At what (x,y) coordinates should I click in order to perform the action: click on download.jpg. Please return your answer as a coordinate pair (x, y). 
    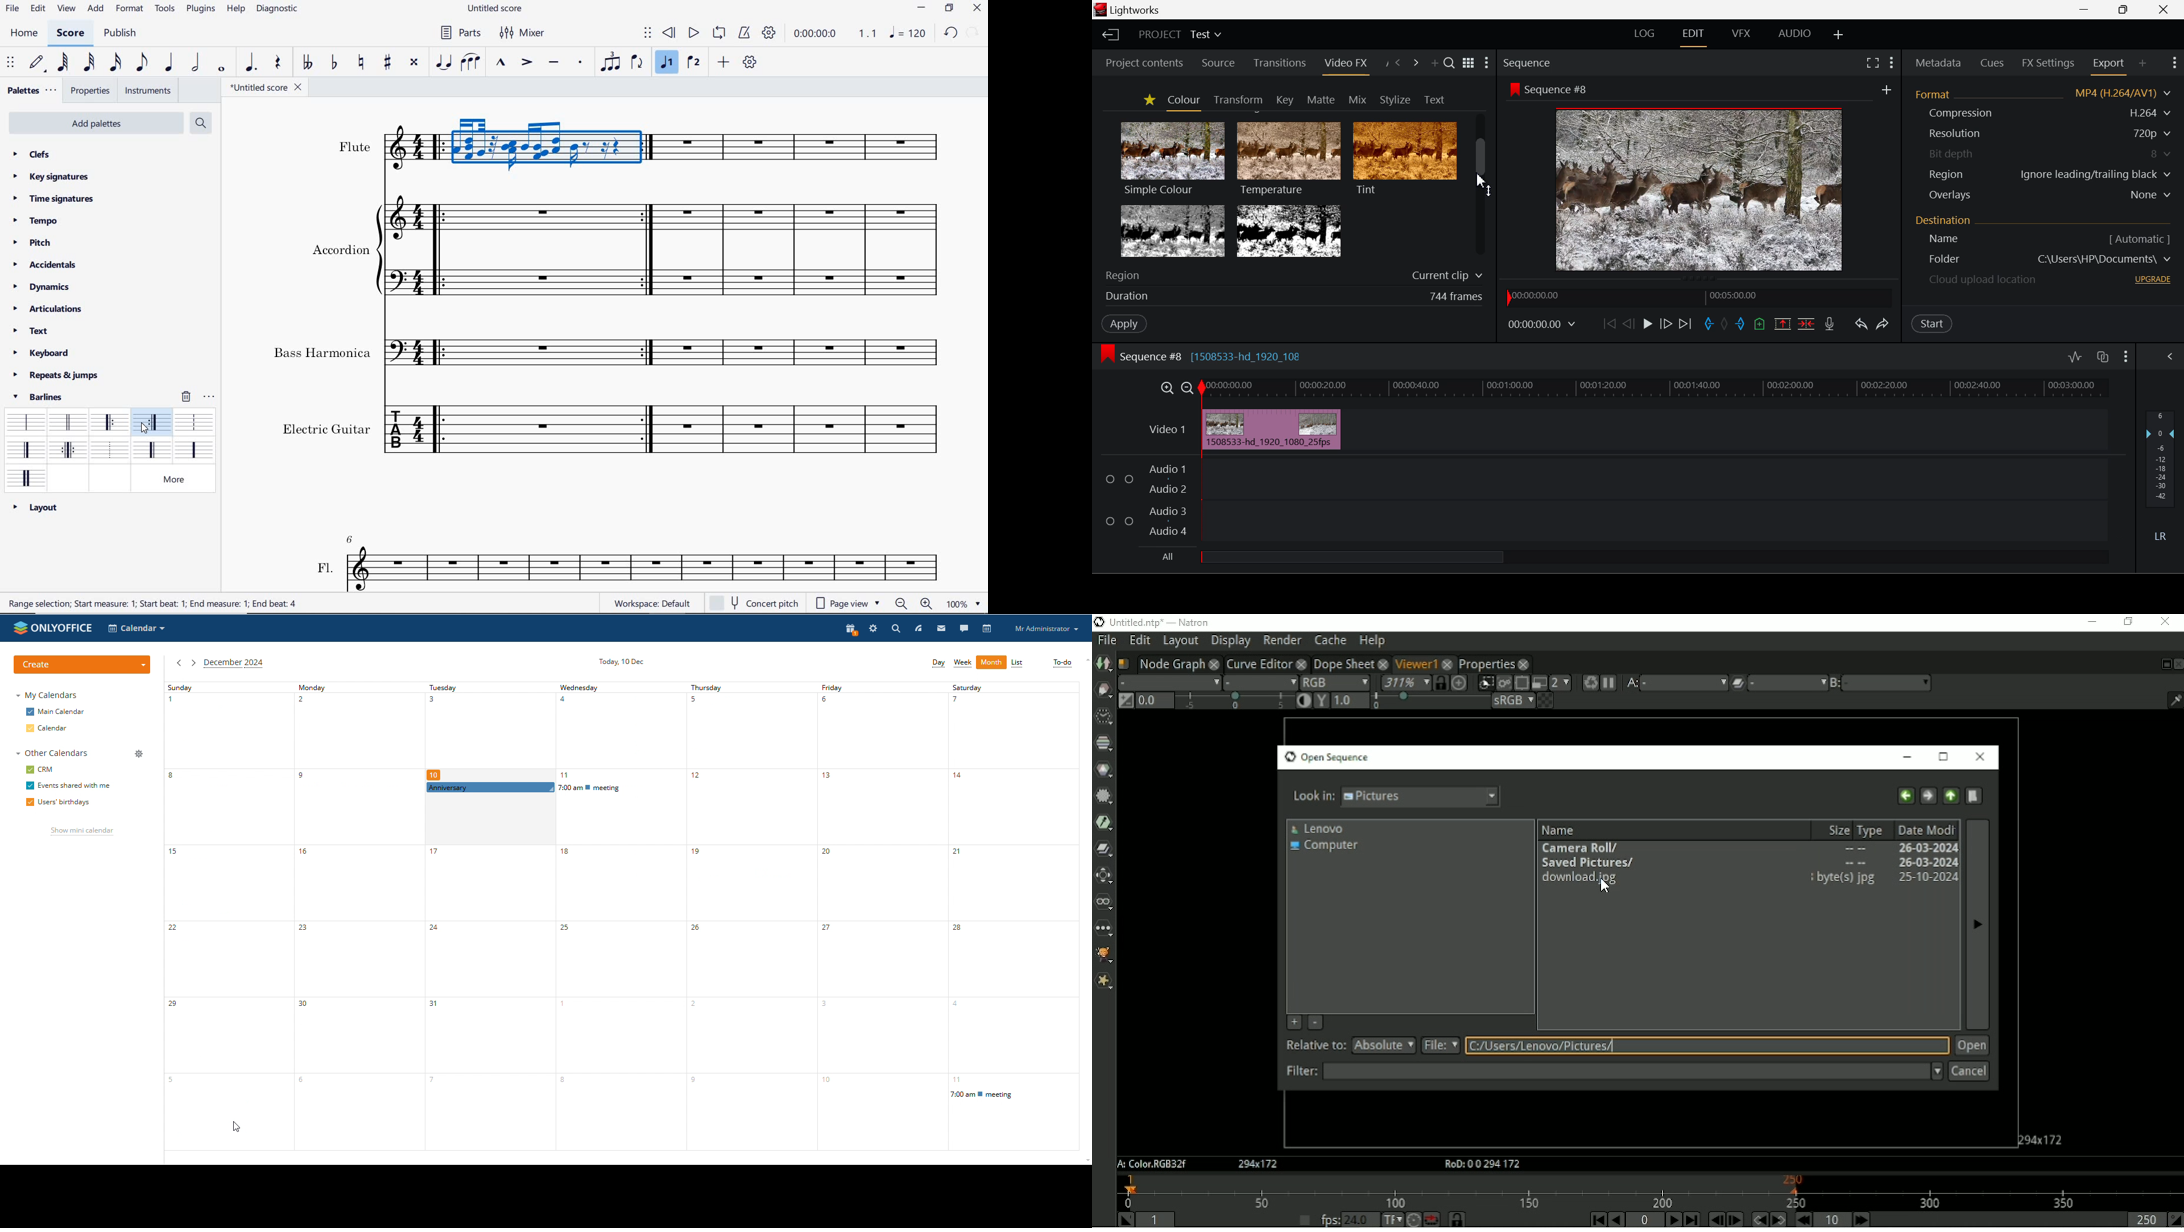
    Looking at the image, I should click on (1749, 878).